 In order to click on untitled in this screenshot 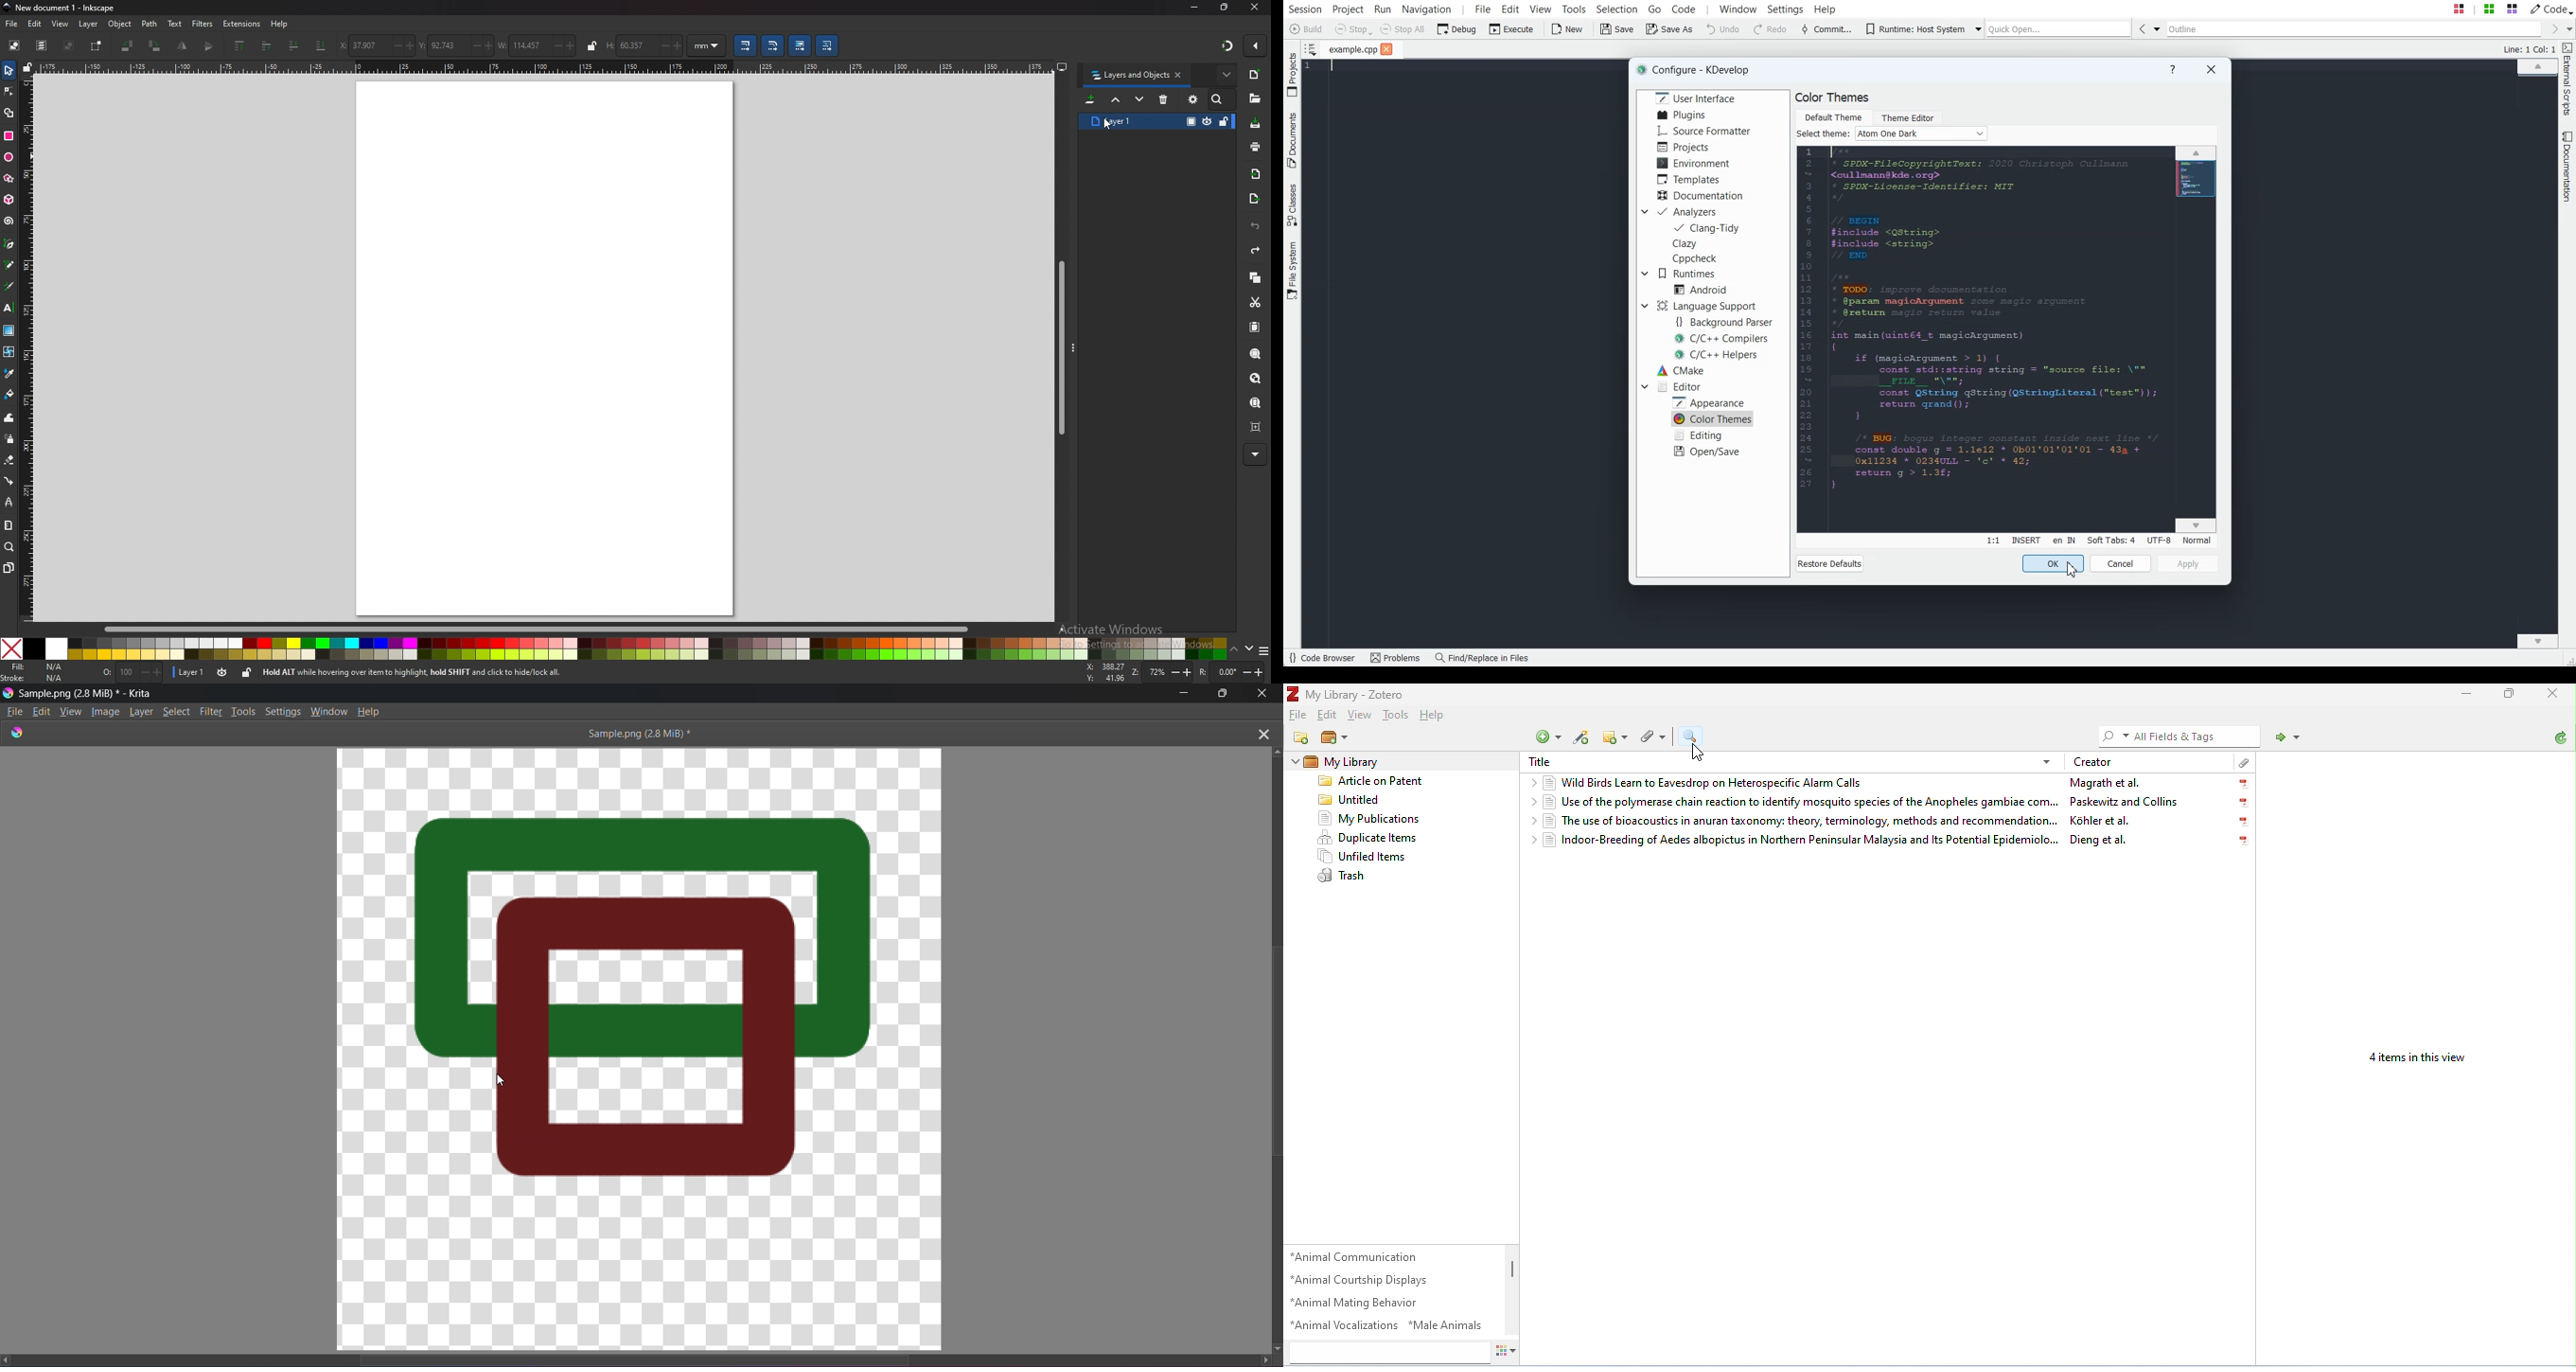, I will do `click(1352, 801)`.